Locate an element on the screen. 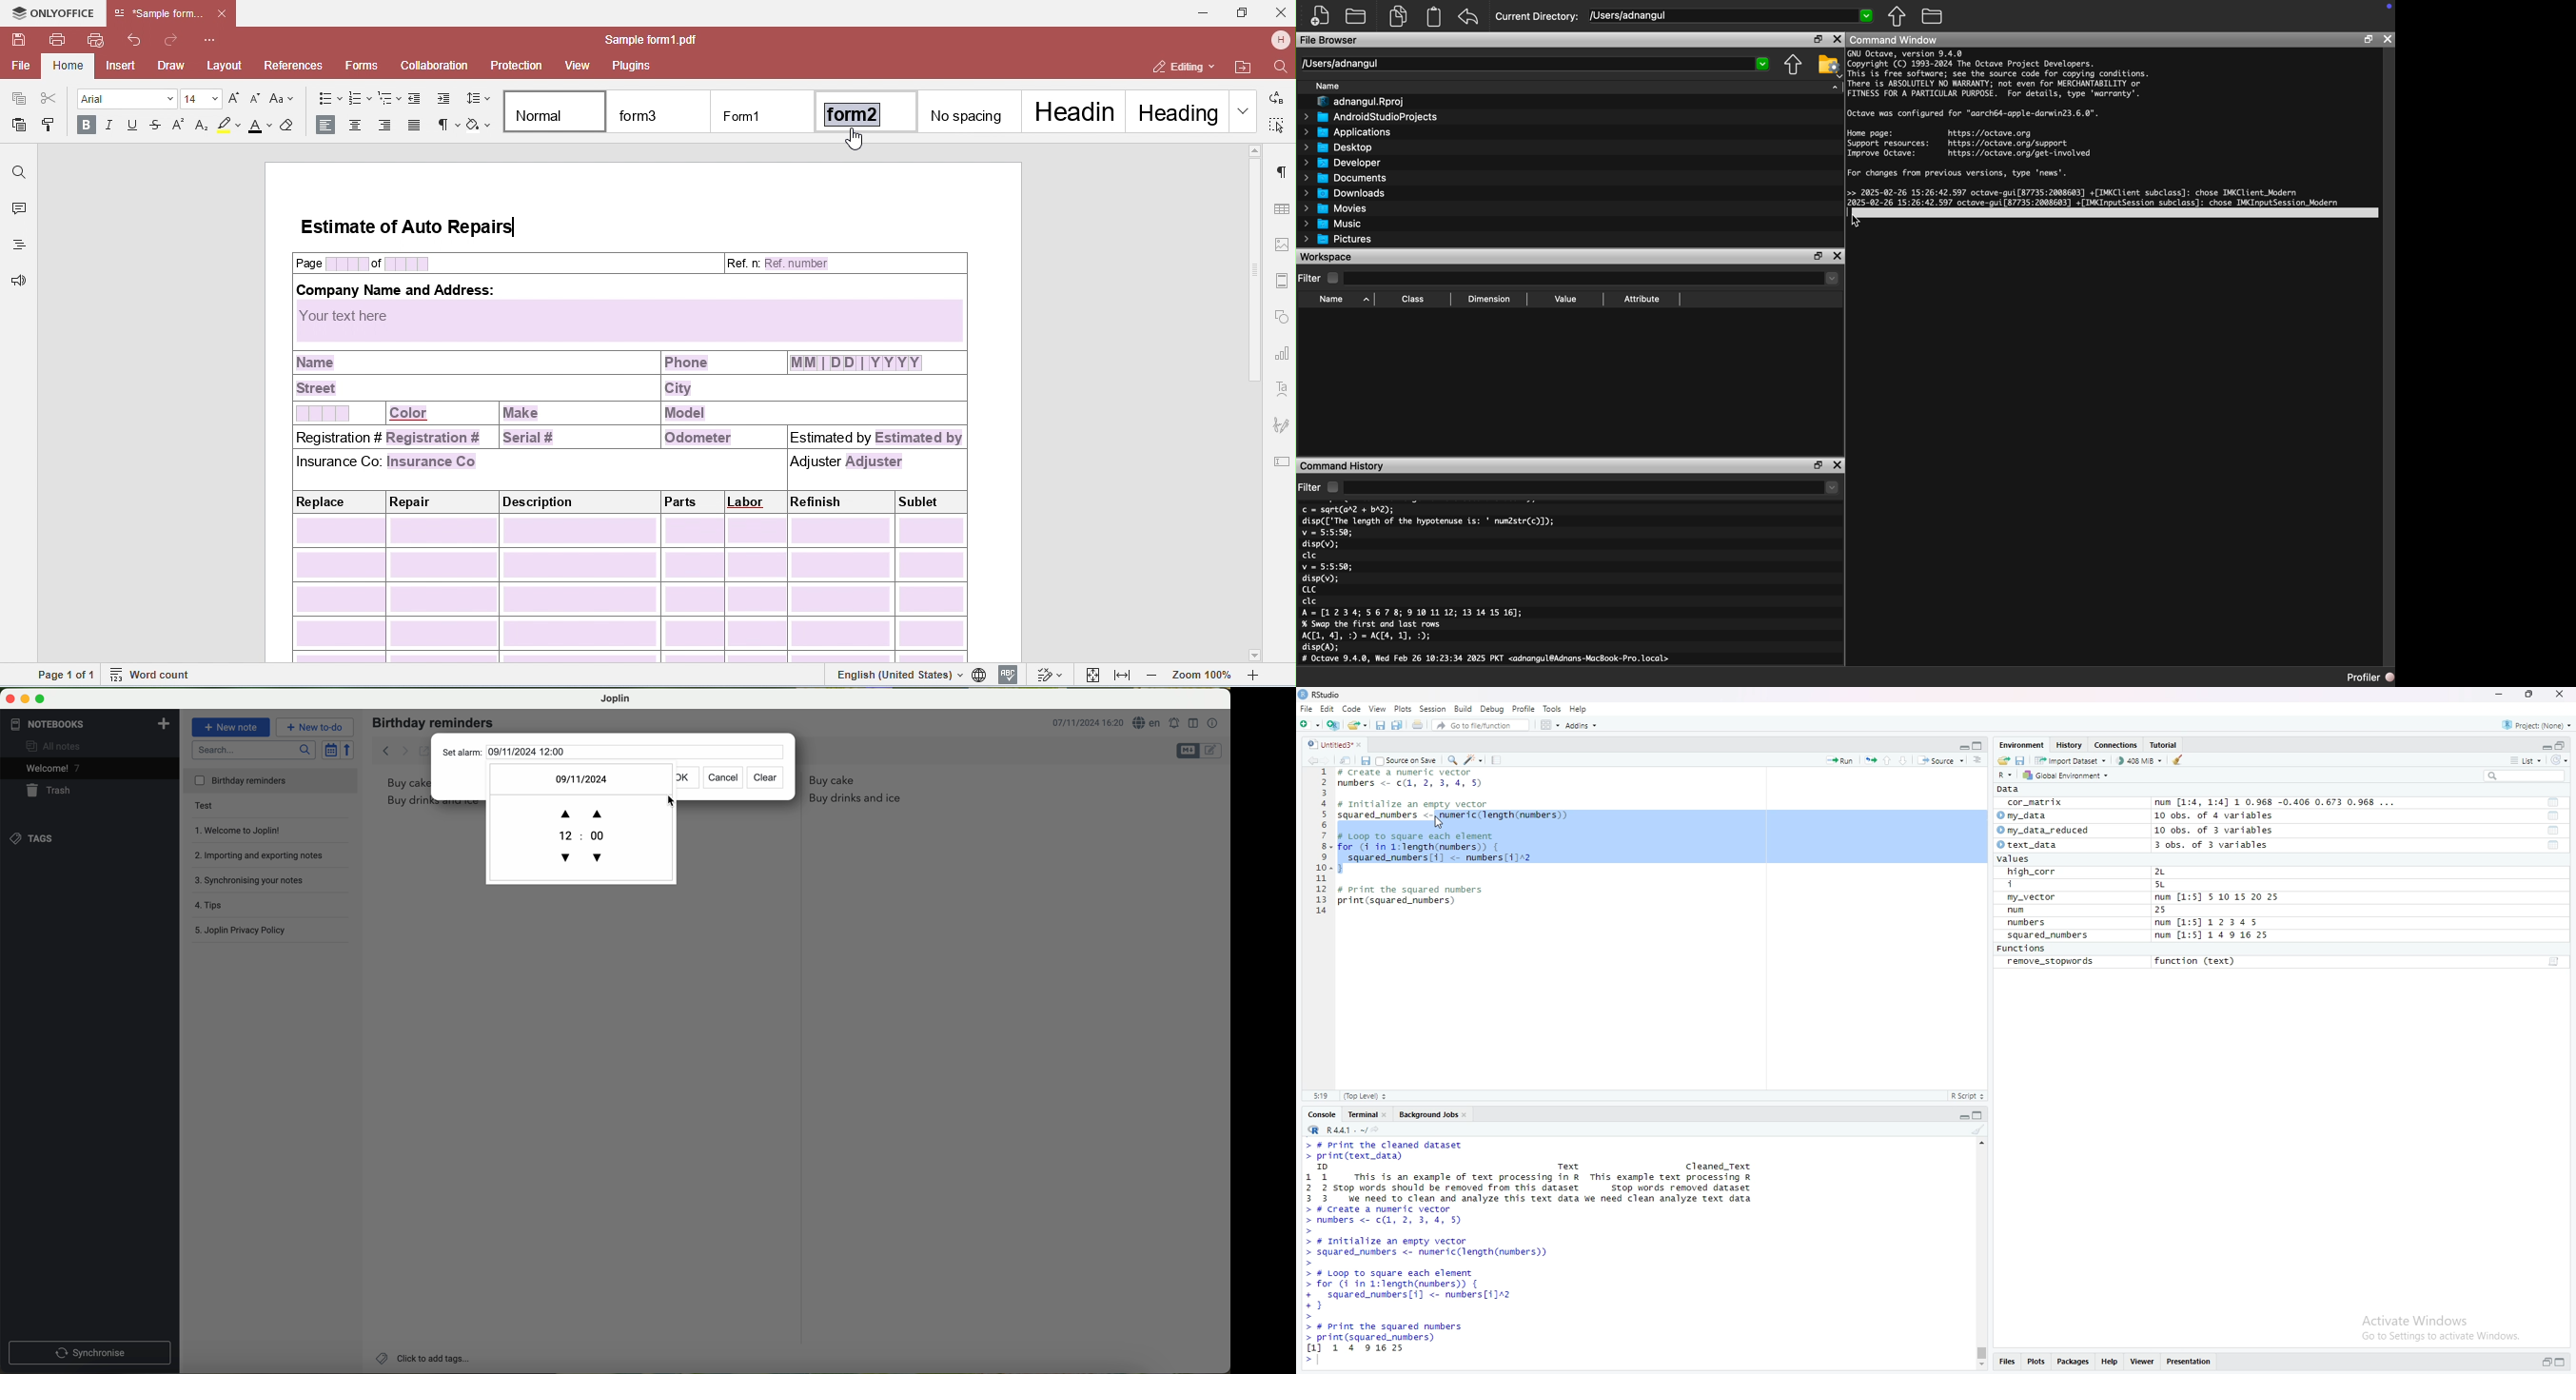  © my_data is located at coordinates (2024, 816).